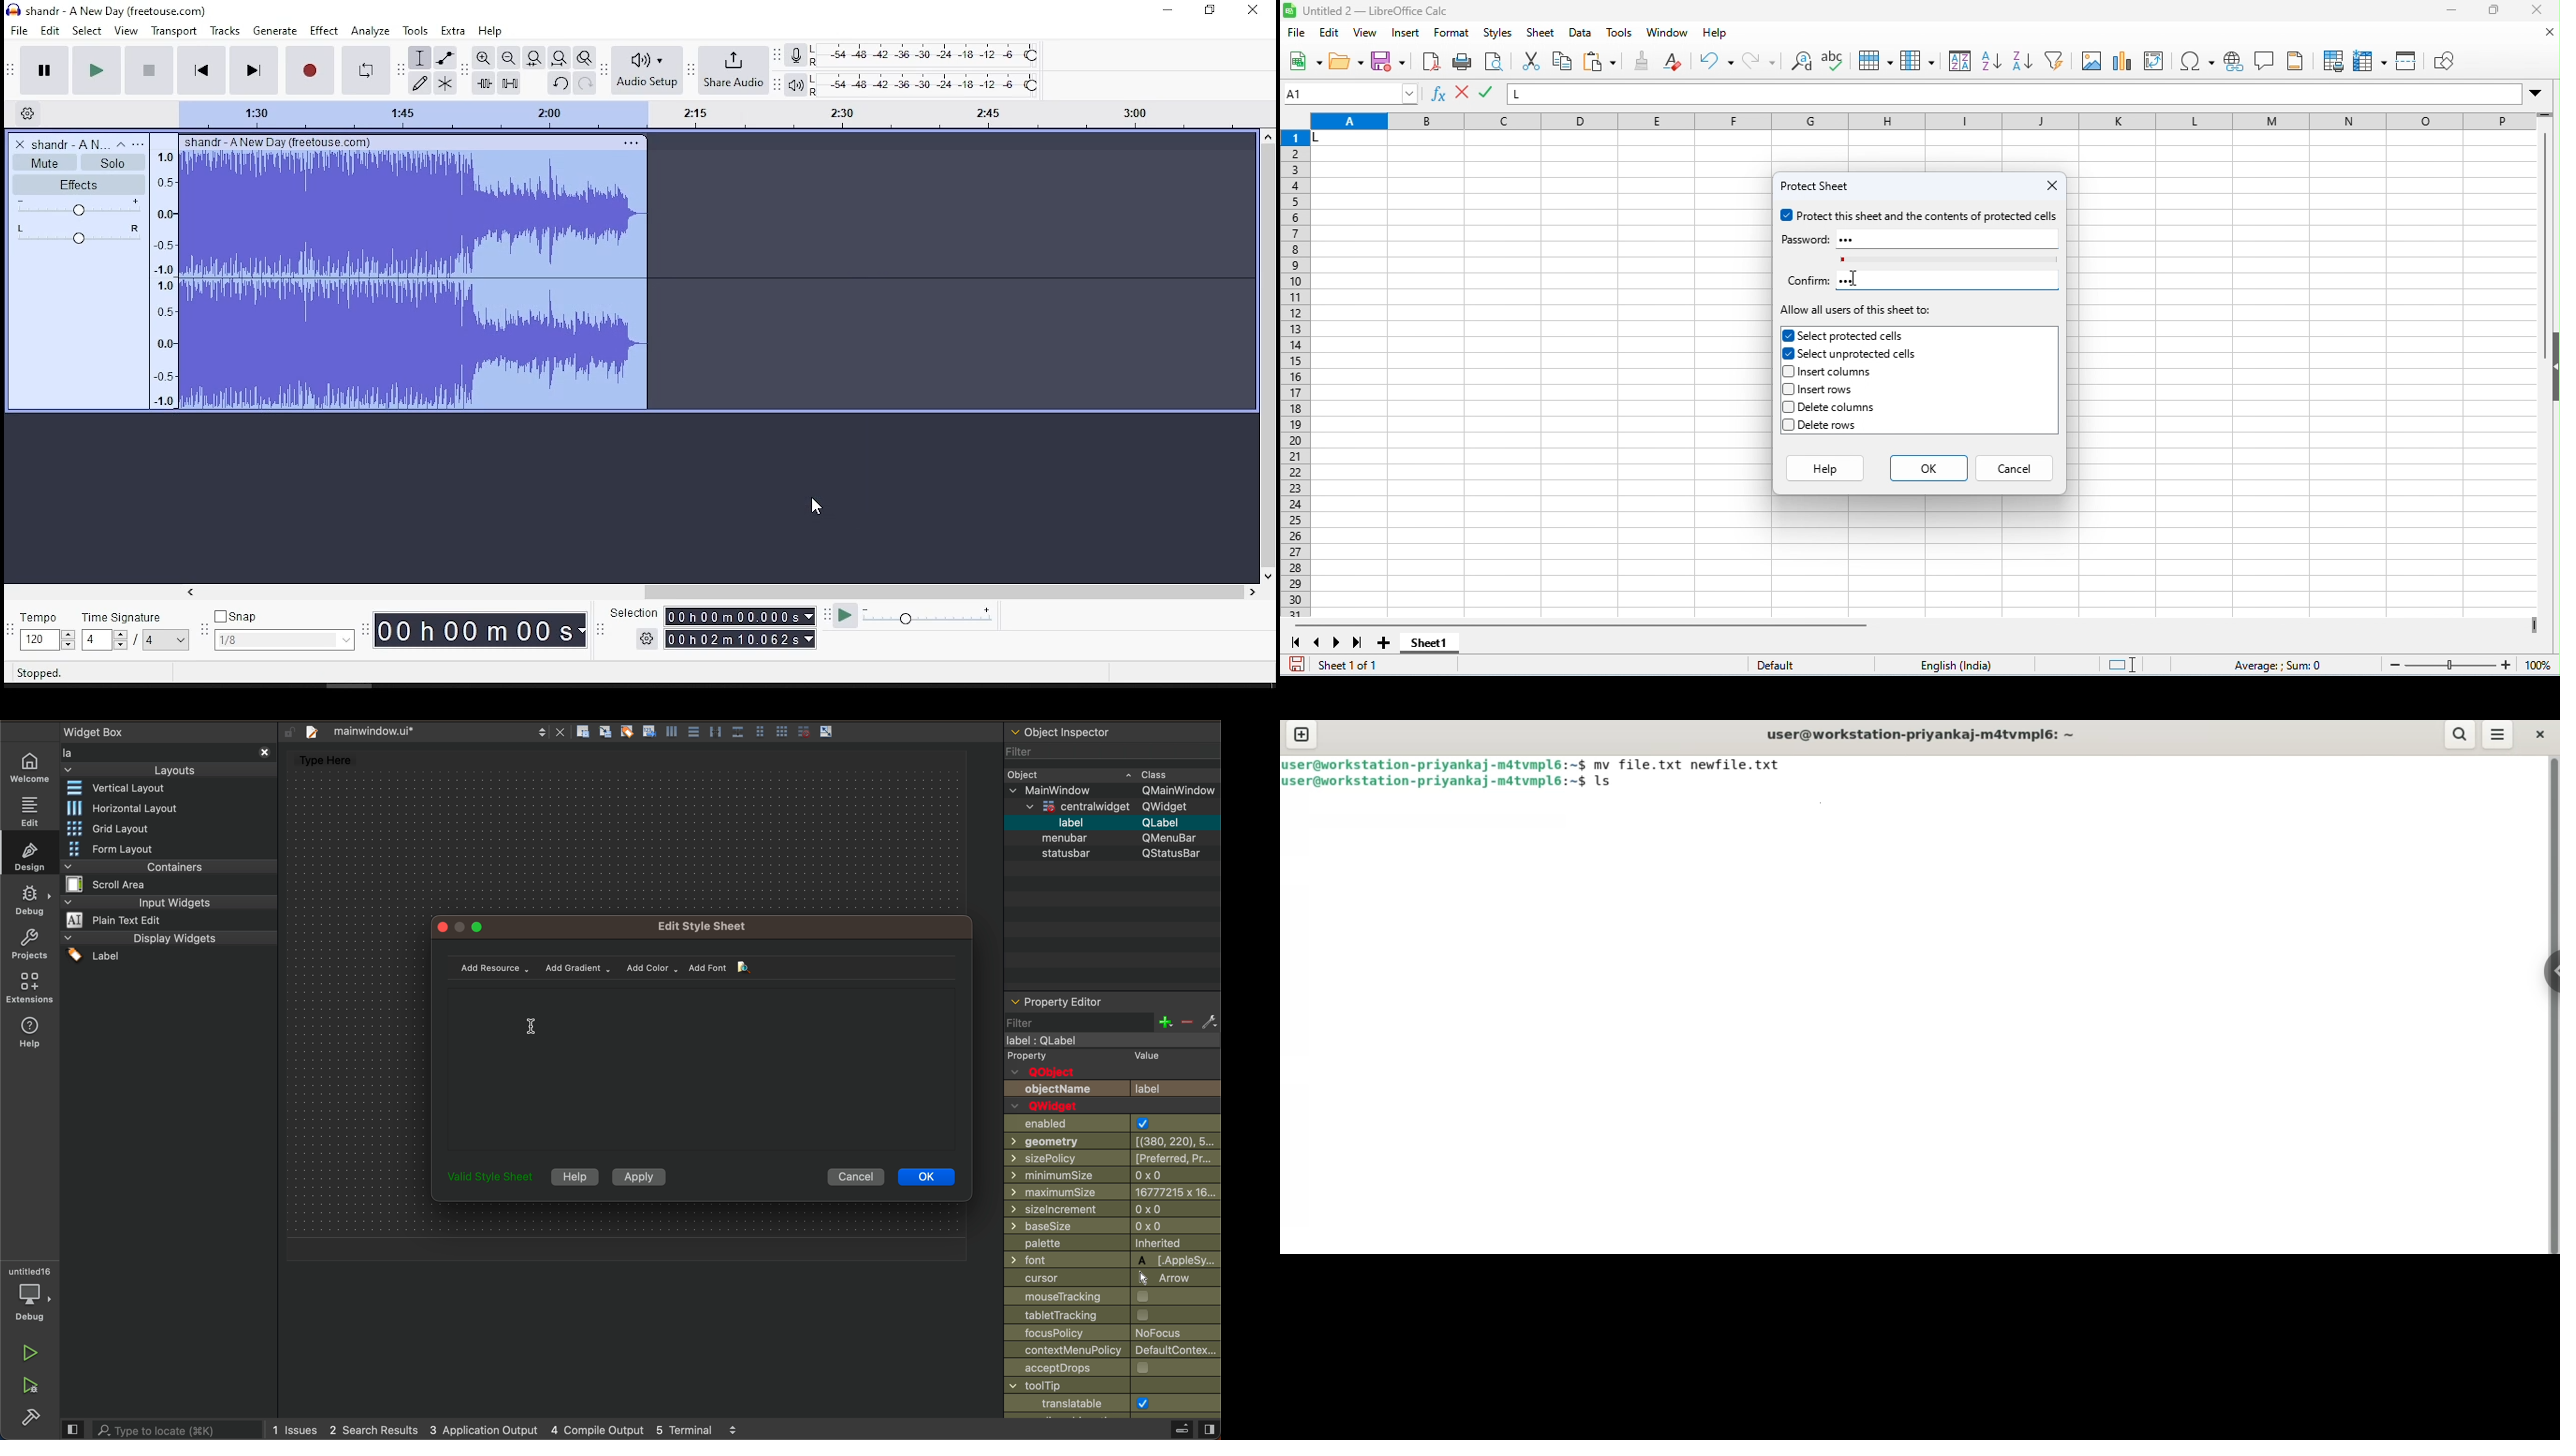 This screenshot has width=2576, height=1456. What do you see at coordinates (1804, 240) in the screenshot?
I see `password` at bounding box center [1804, 240].